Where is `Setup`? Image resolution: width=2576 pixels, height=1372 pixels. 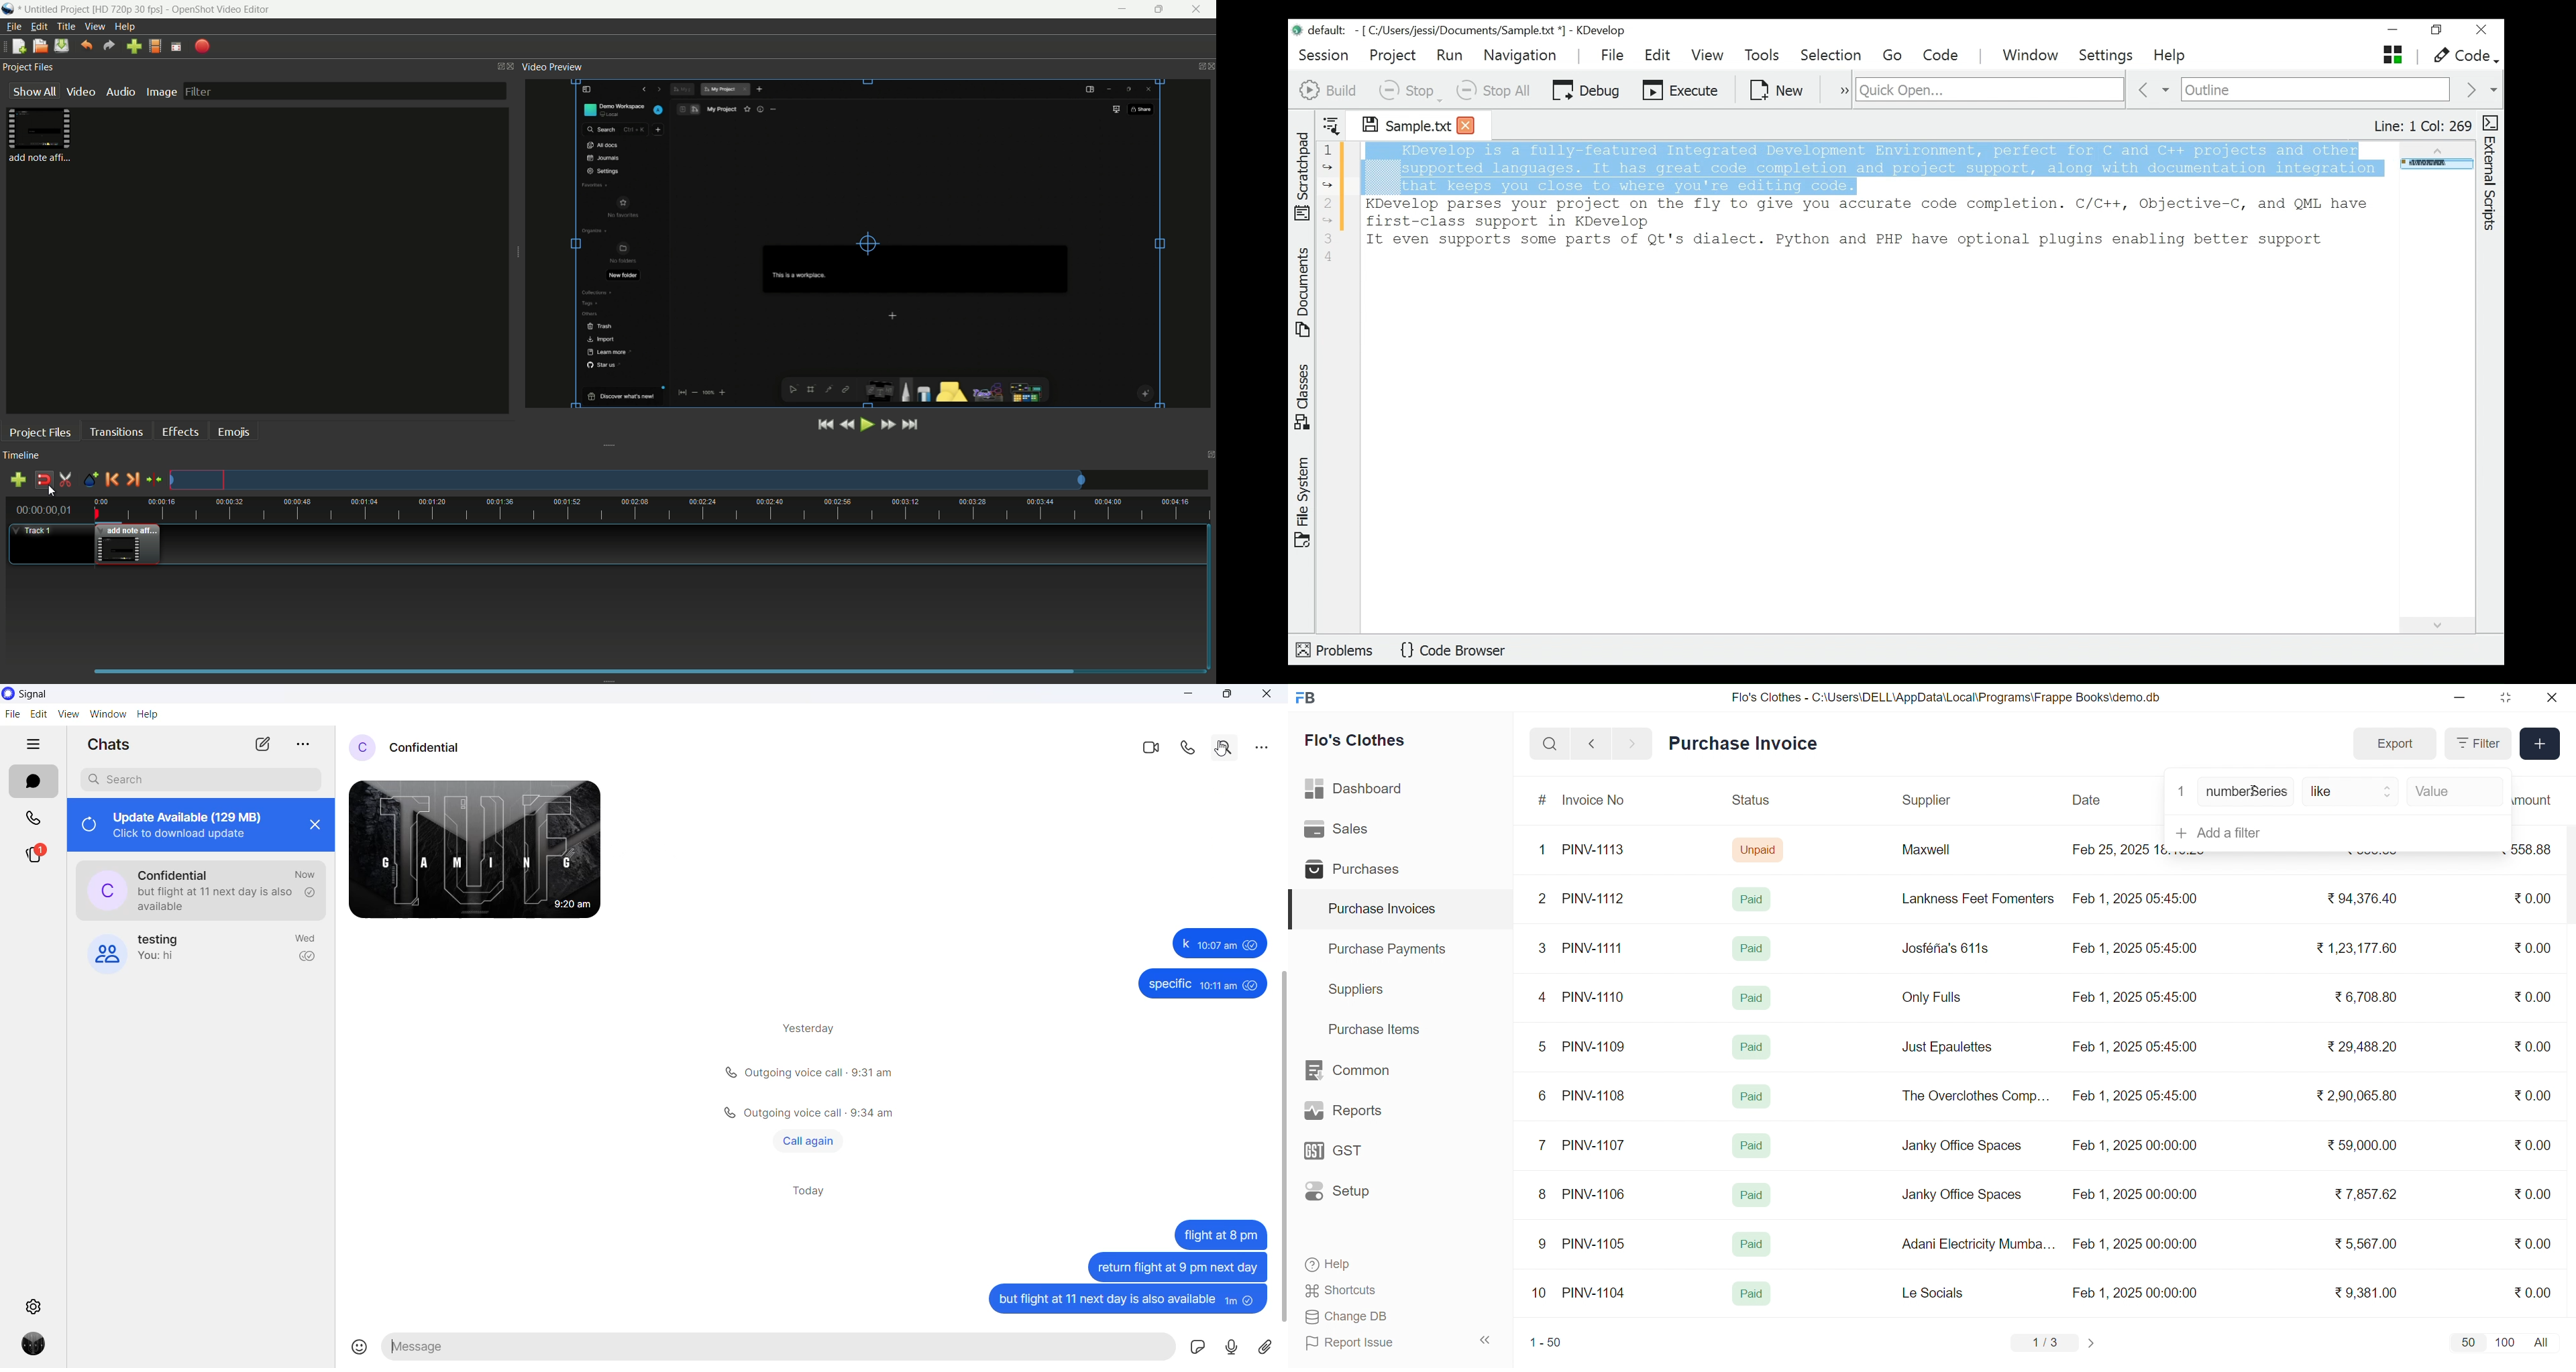
Setup is located at coordinates (1358, 1196).